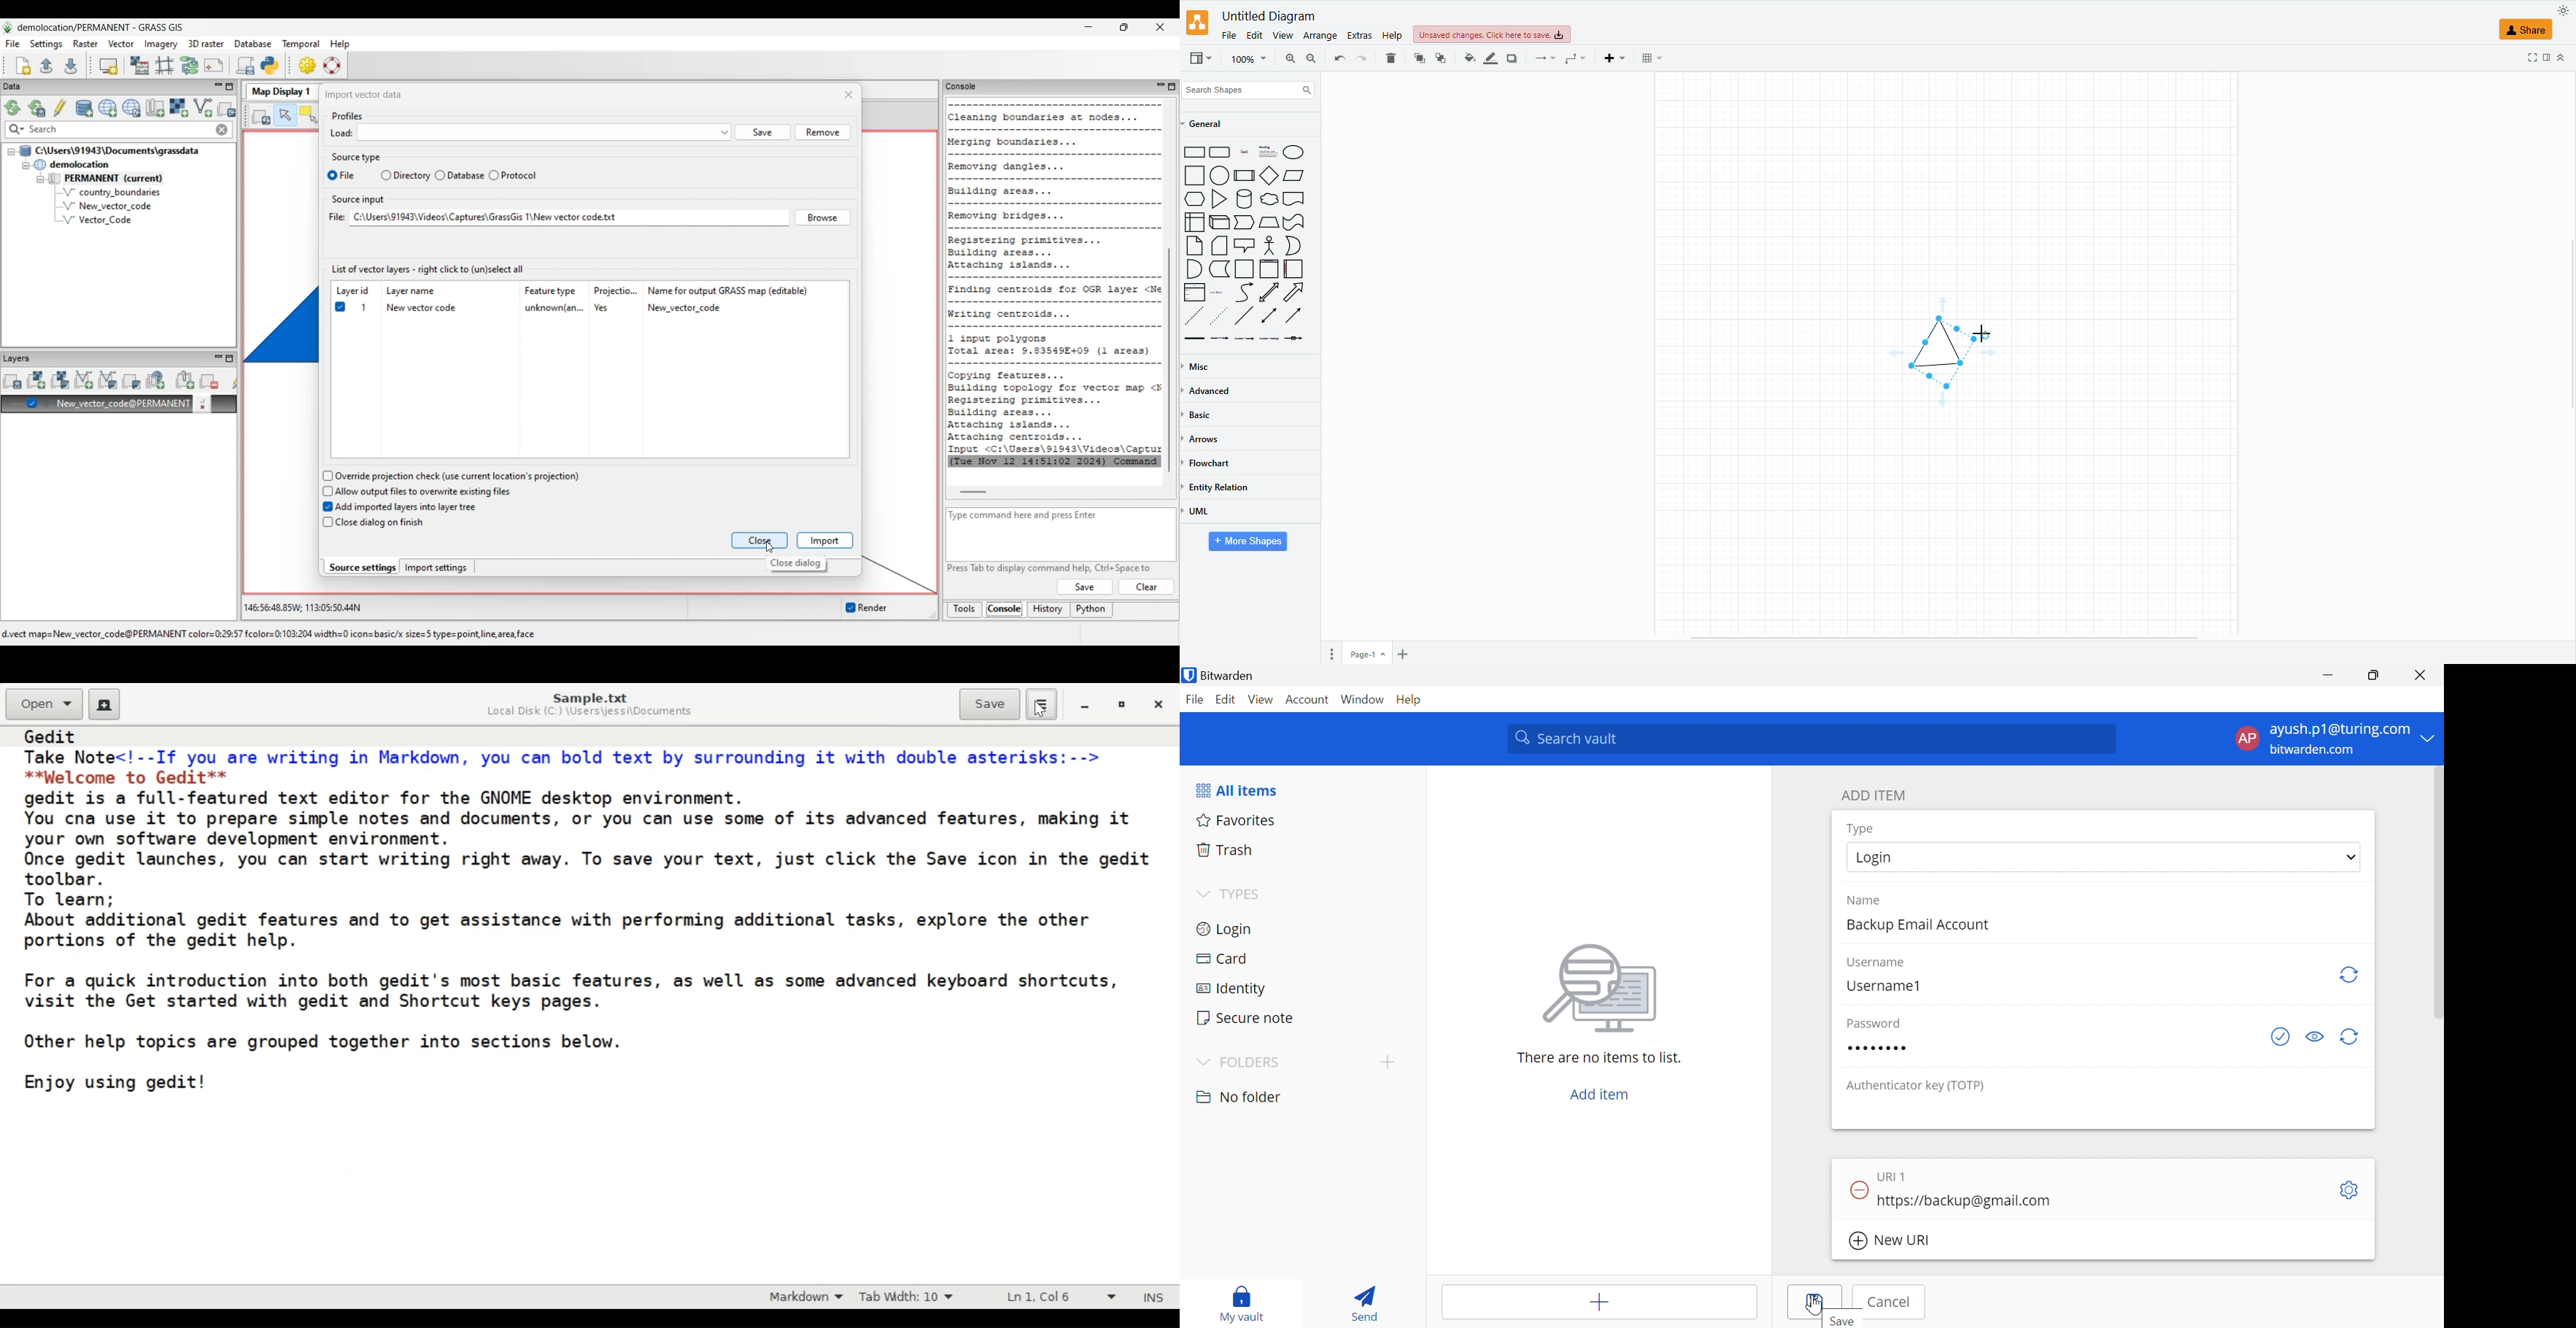 This screenshot has height=1344, width=2576. I want to click on view, so click(1199, 58).